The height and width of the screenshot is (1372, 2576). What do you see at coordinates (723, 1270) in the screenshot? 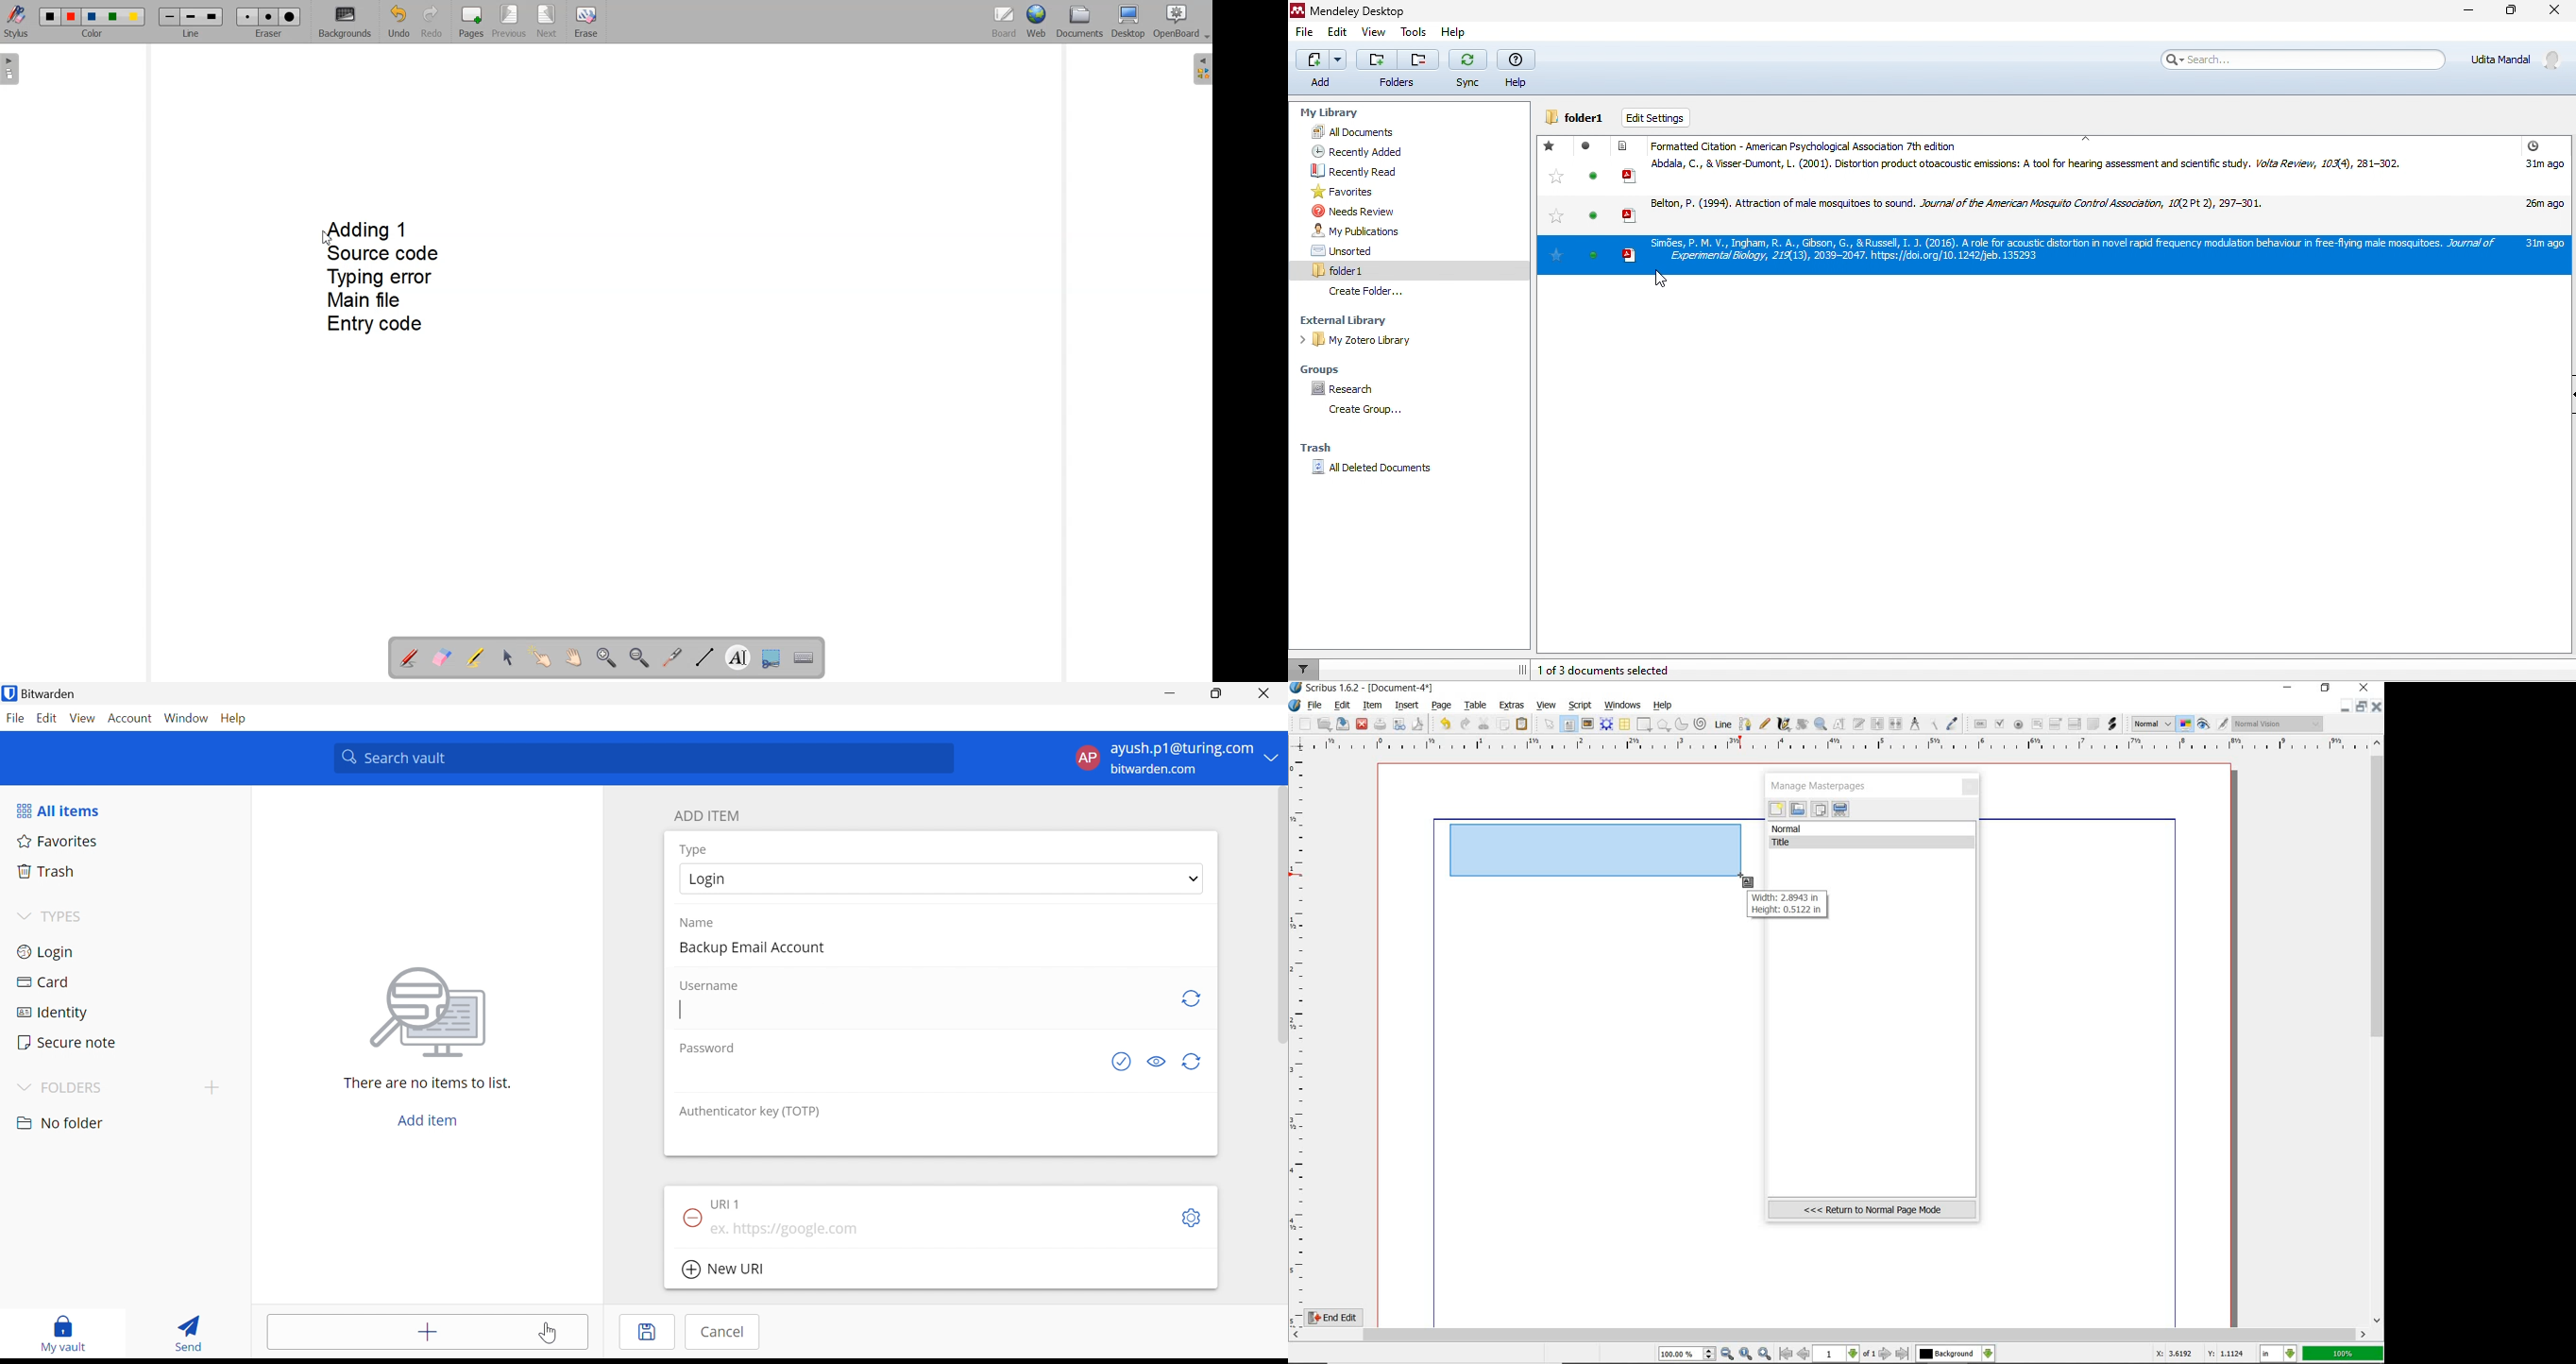
I see `New URl` at bounding box center [723, 1270].